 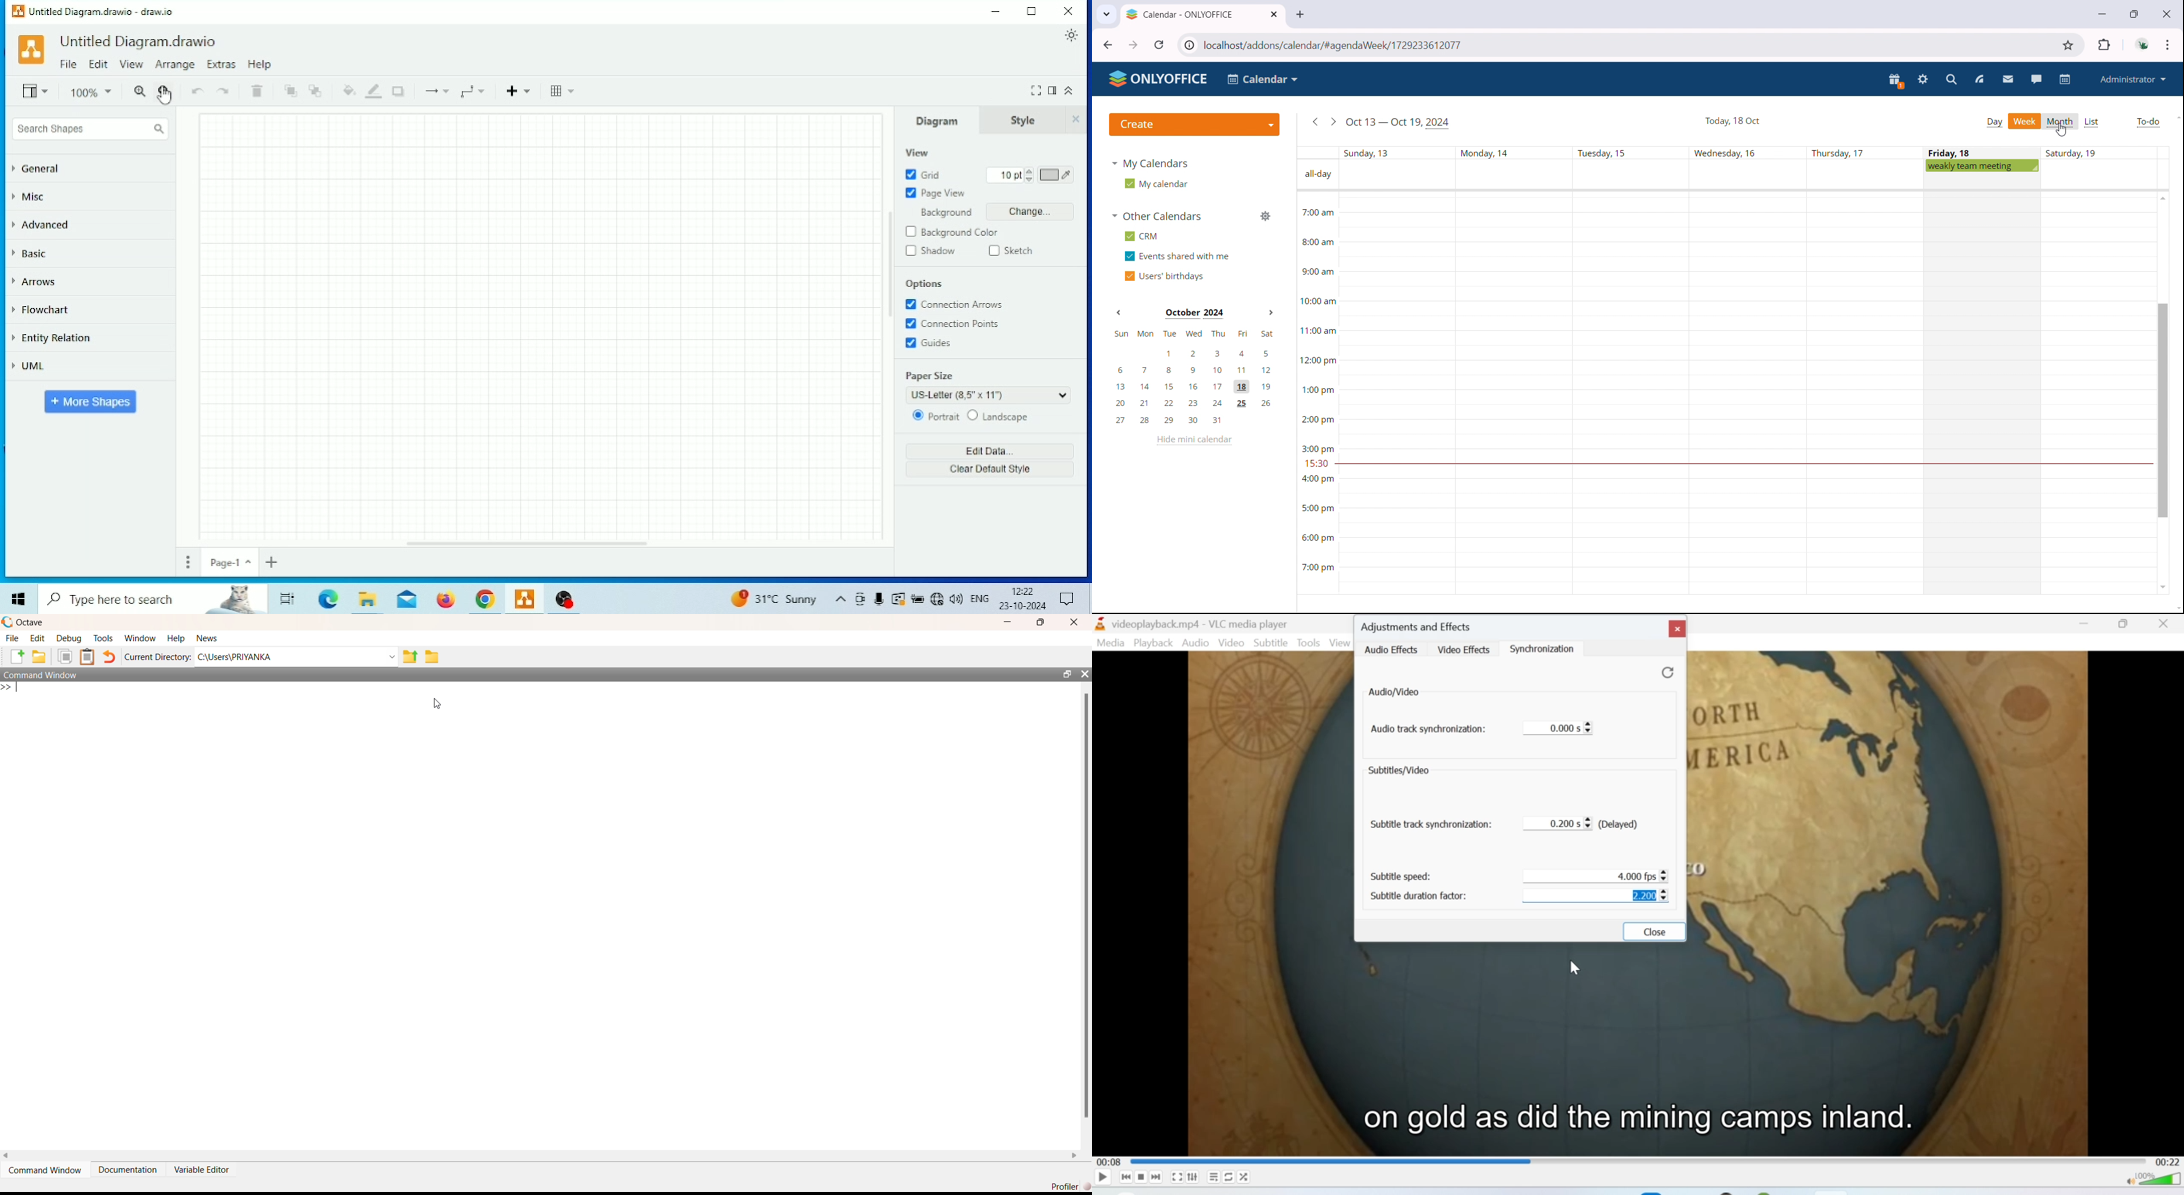 What do you see at coordinates (1078, 119) in the screenshot?
I see `Hide` at bounding box center [1078, 119].